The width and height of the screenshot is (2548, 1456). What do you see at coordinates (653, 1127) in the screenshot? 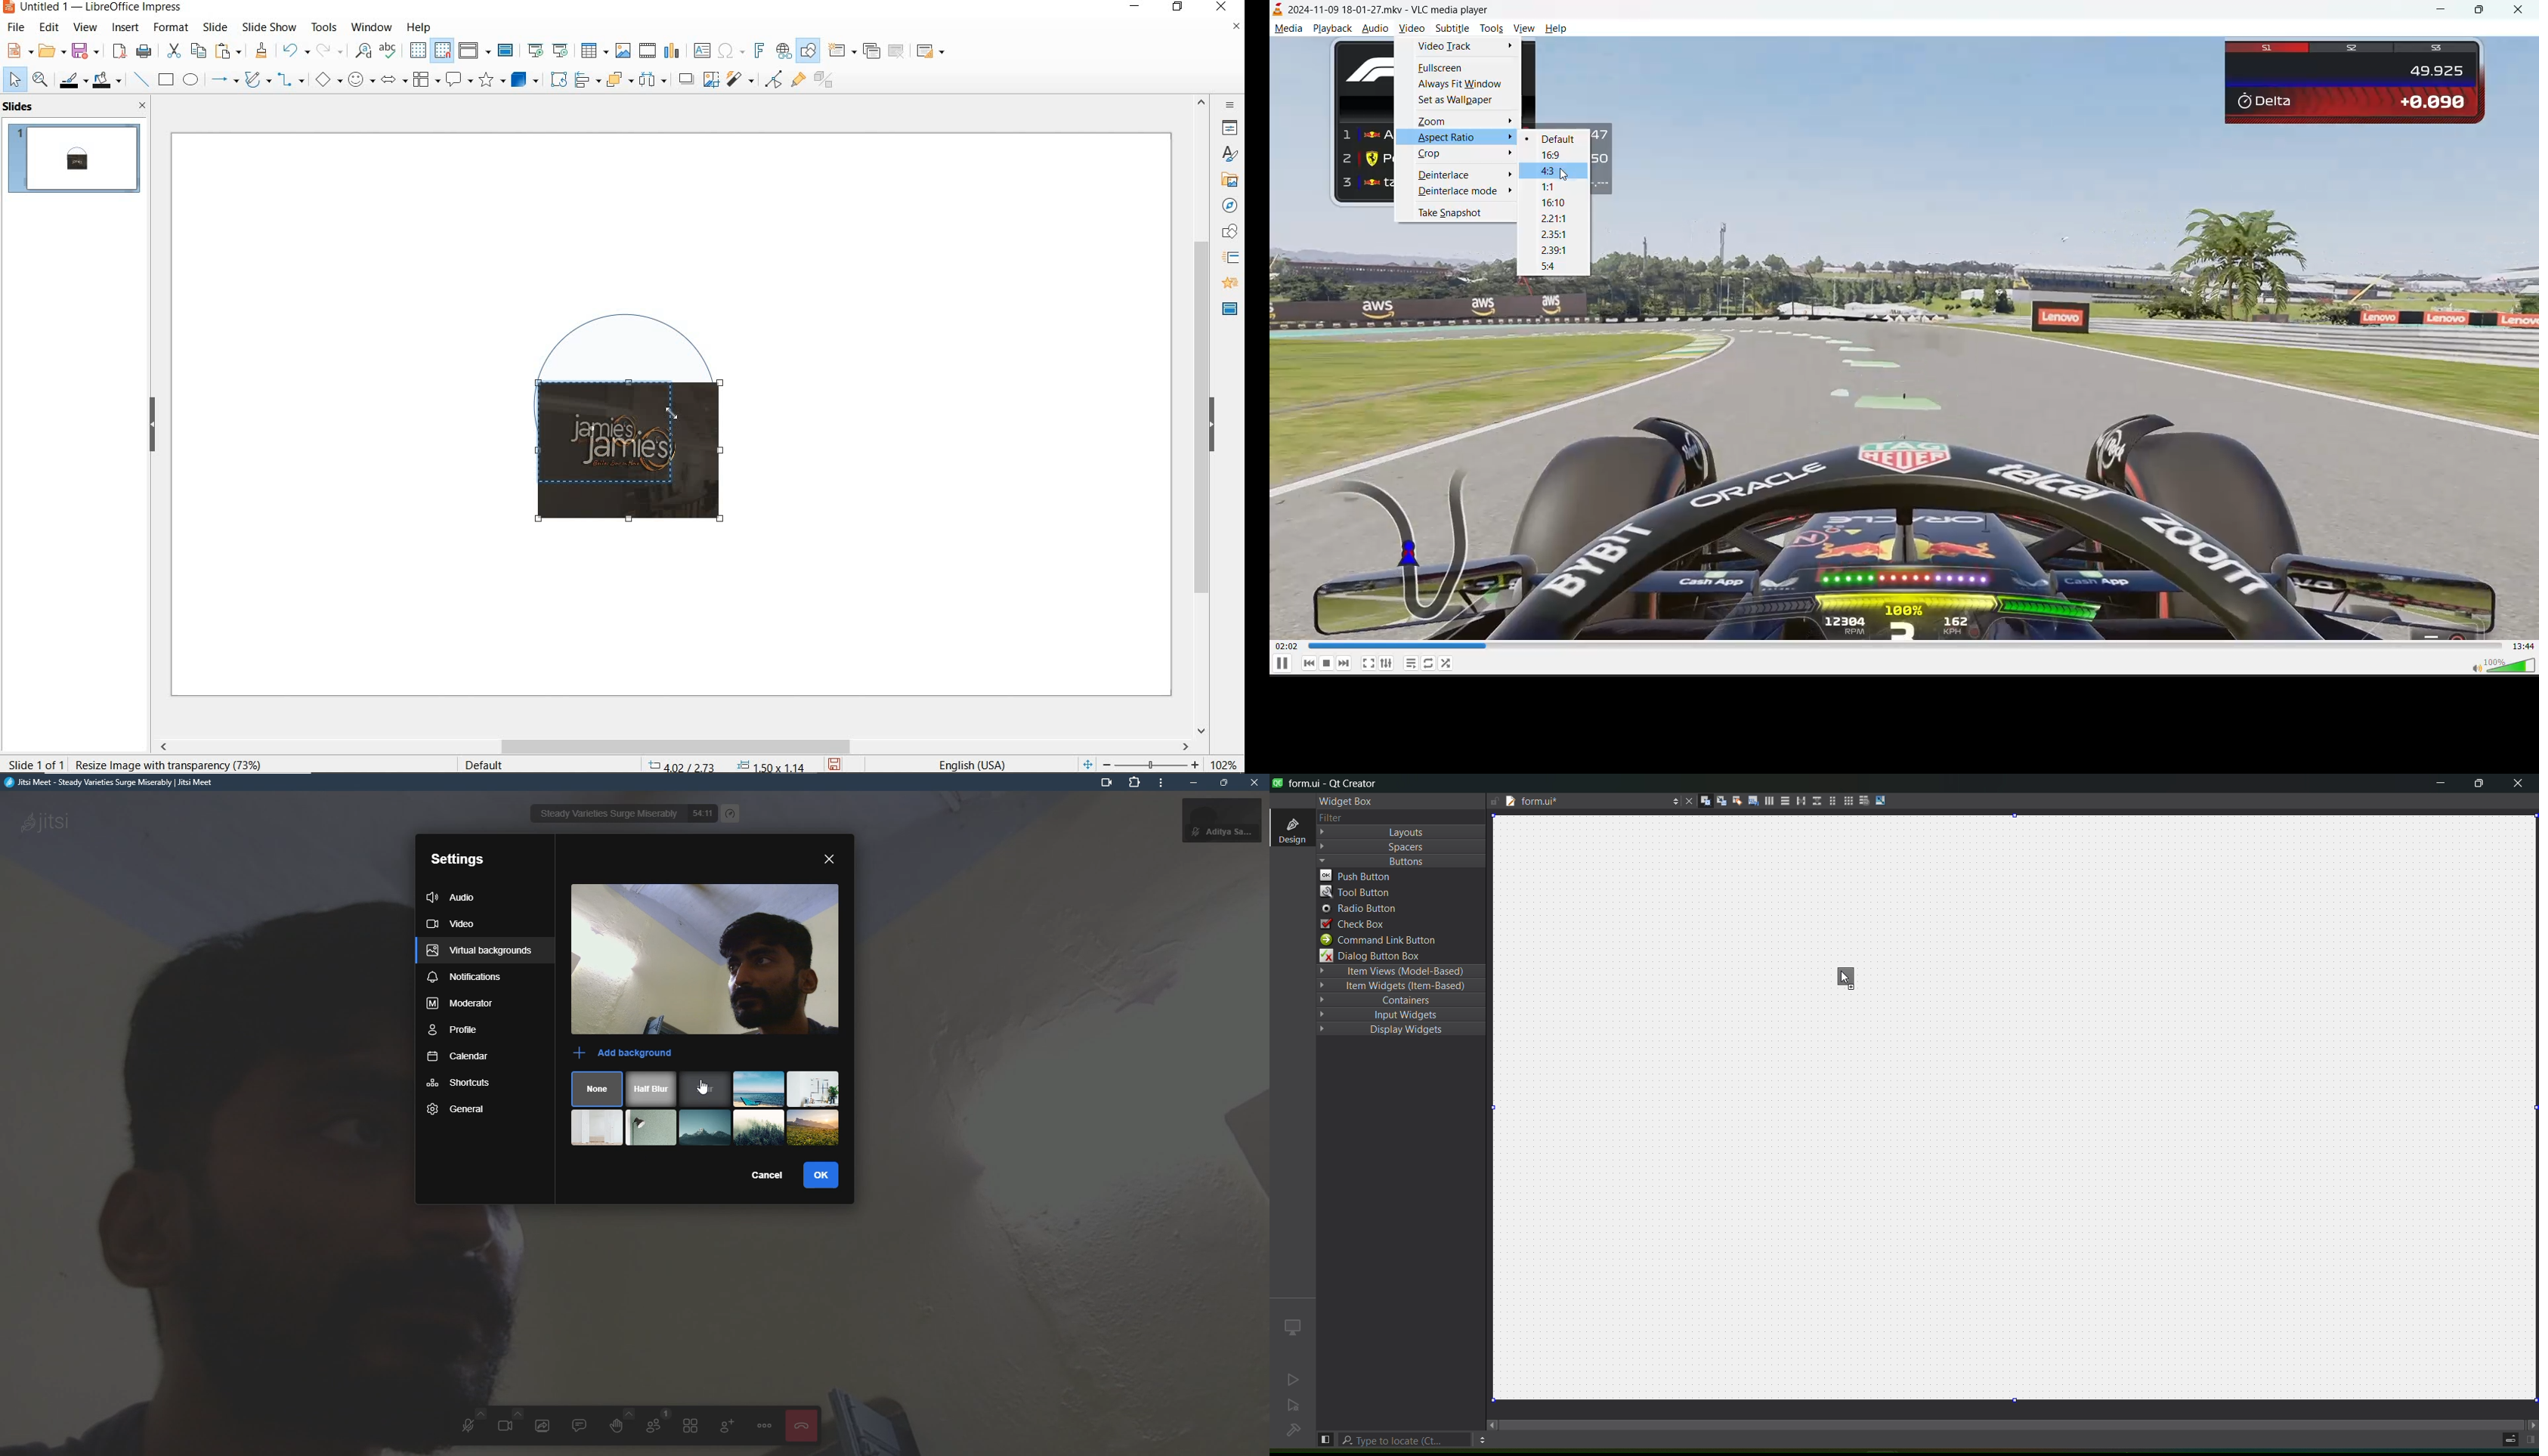
I see `scenery` at bounding box center [653, 1127].